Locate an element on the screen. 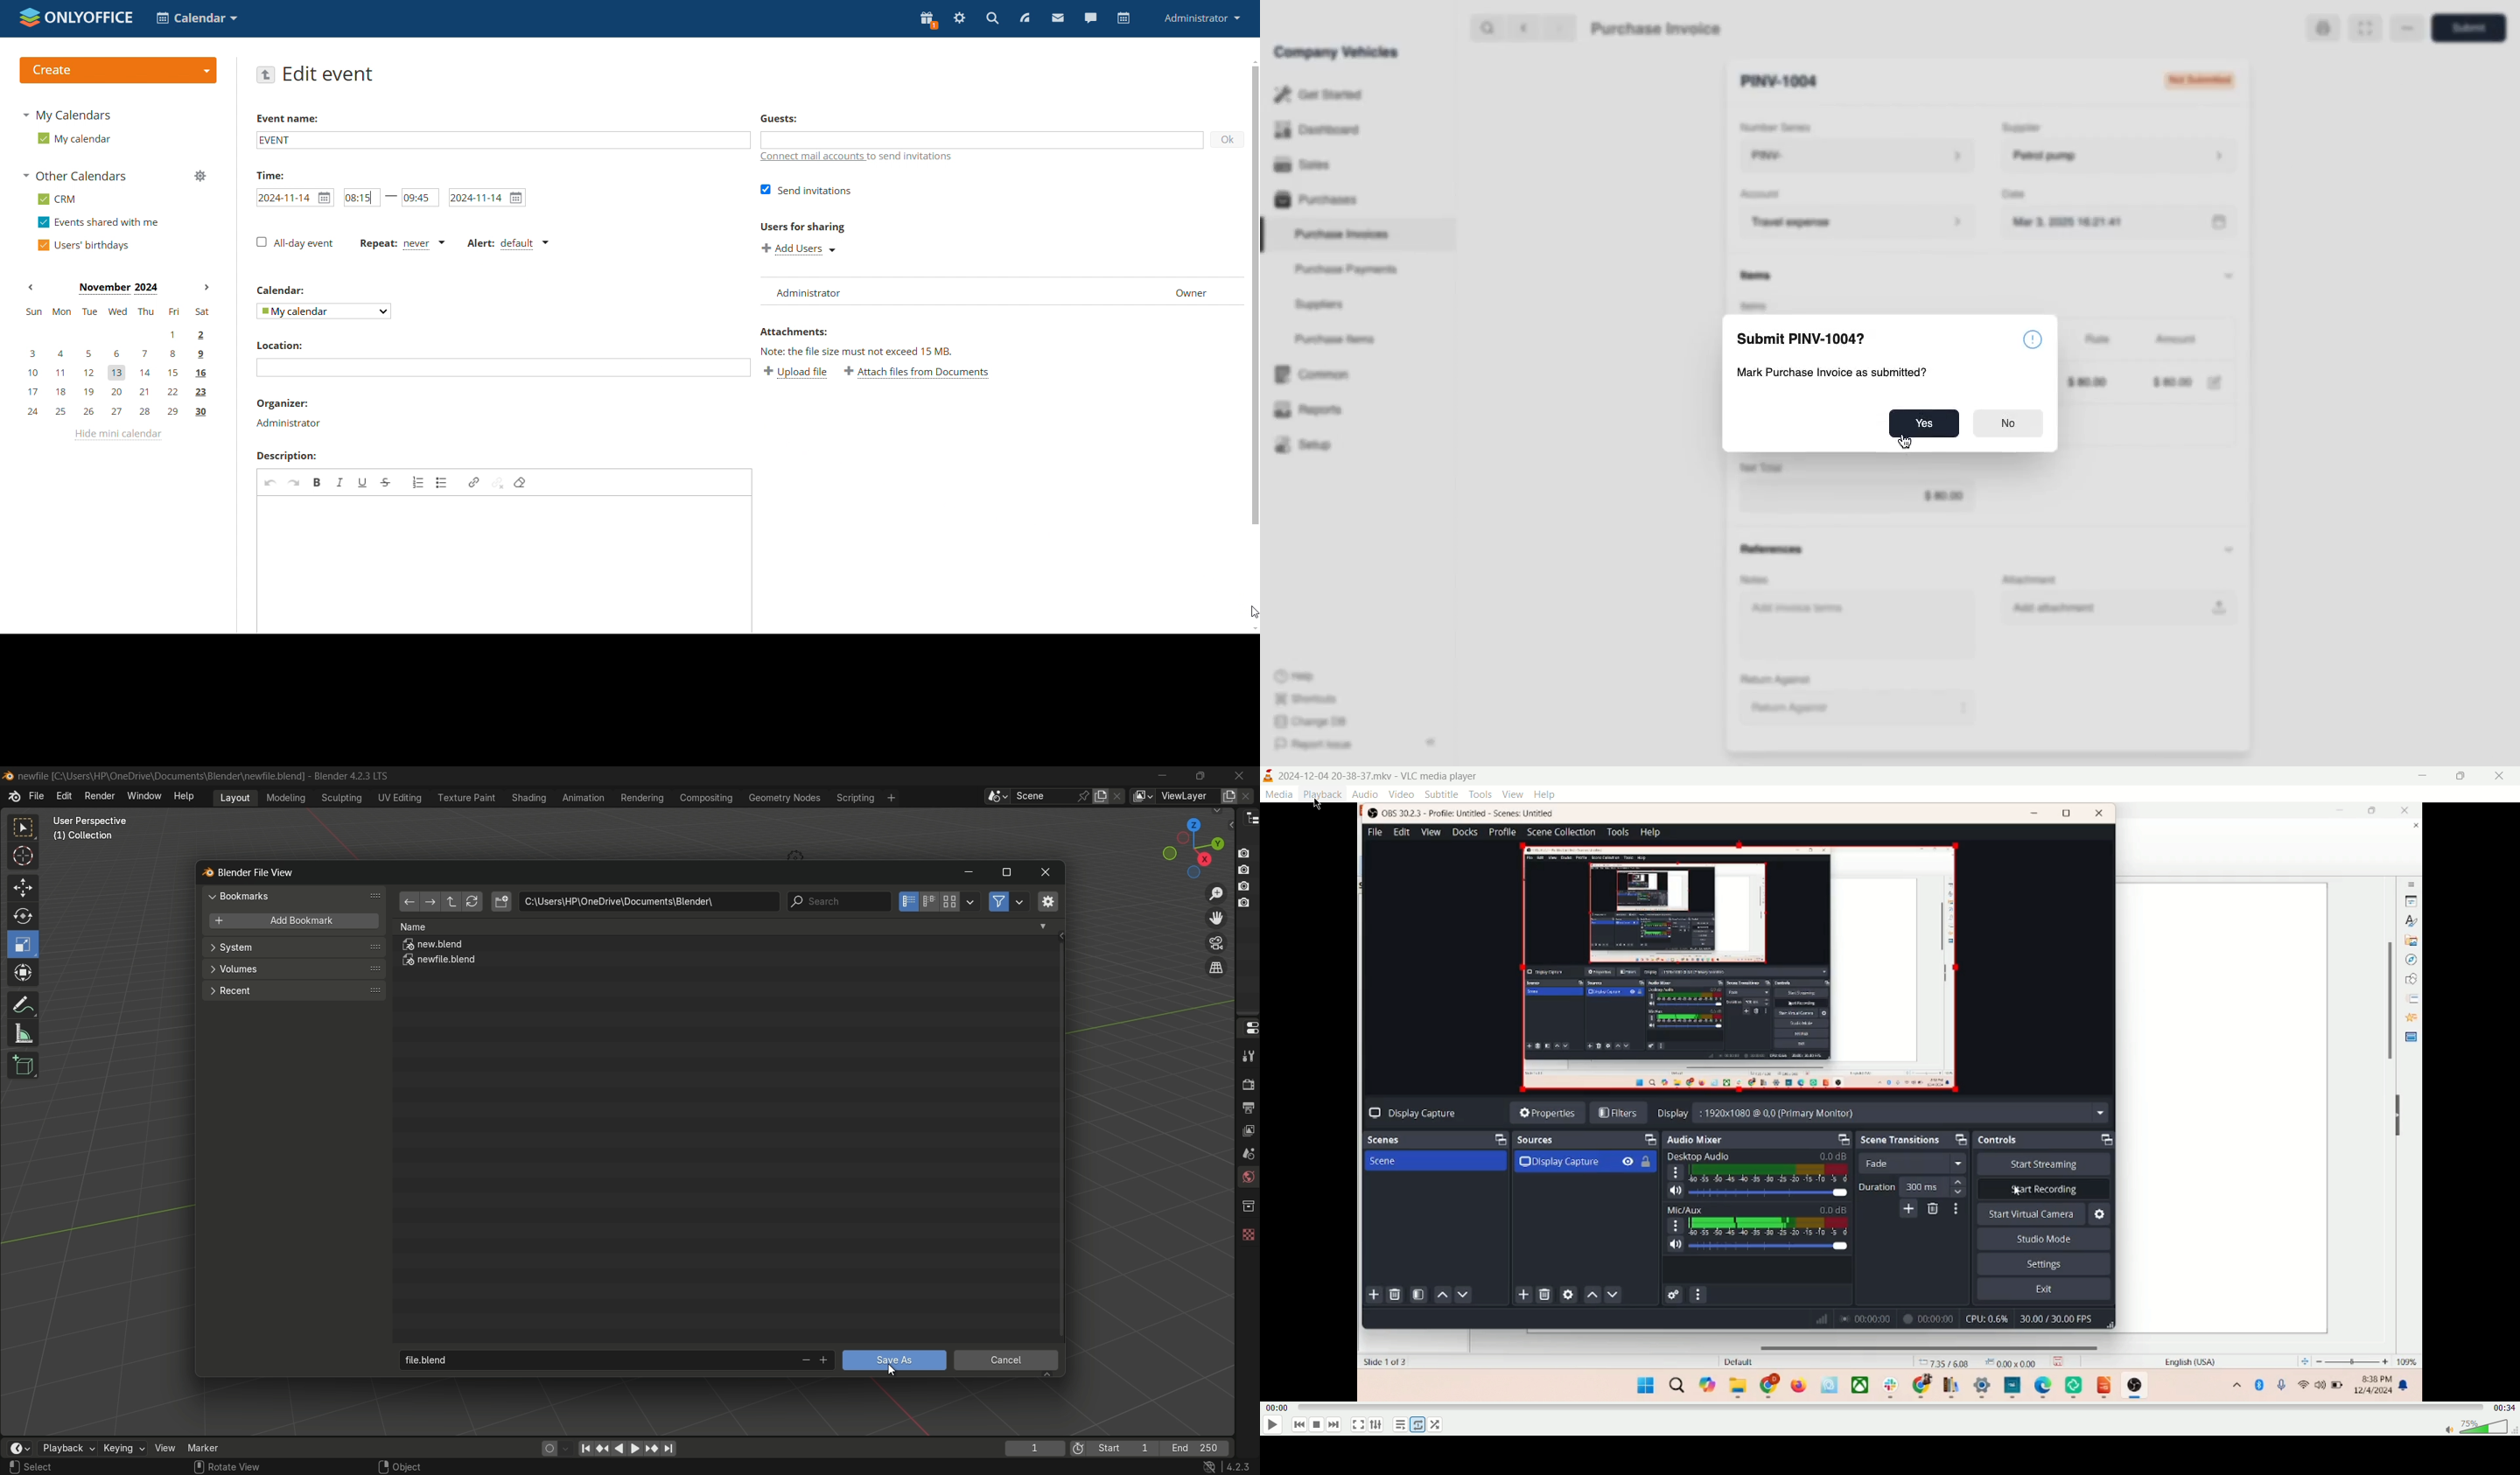  cursor is located at coordinates (1906, 441).